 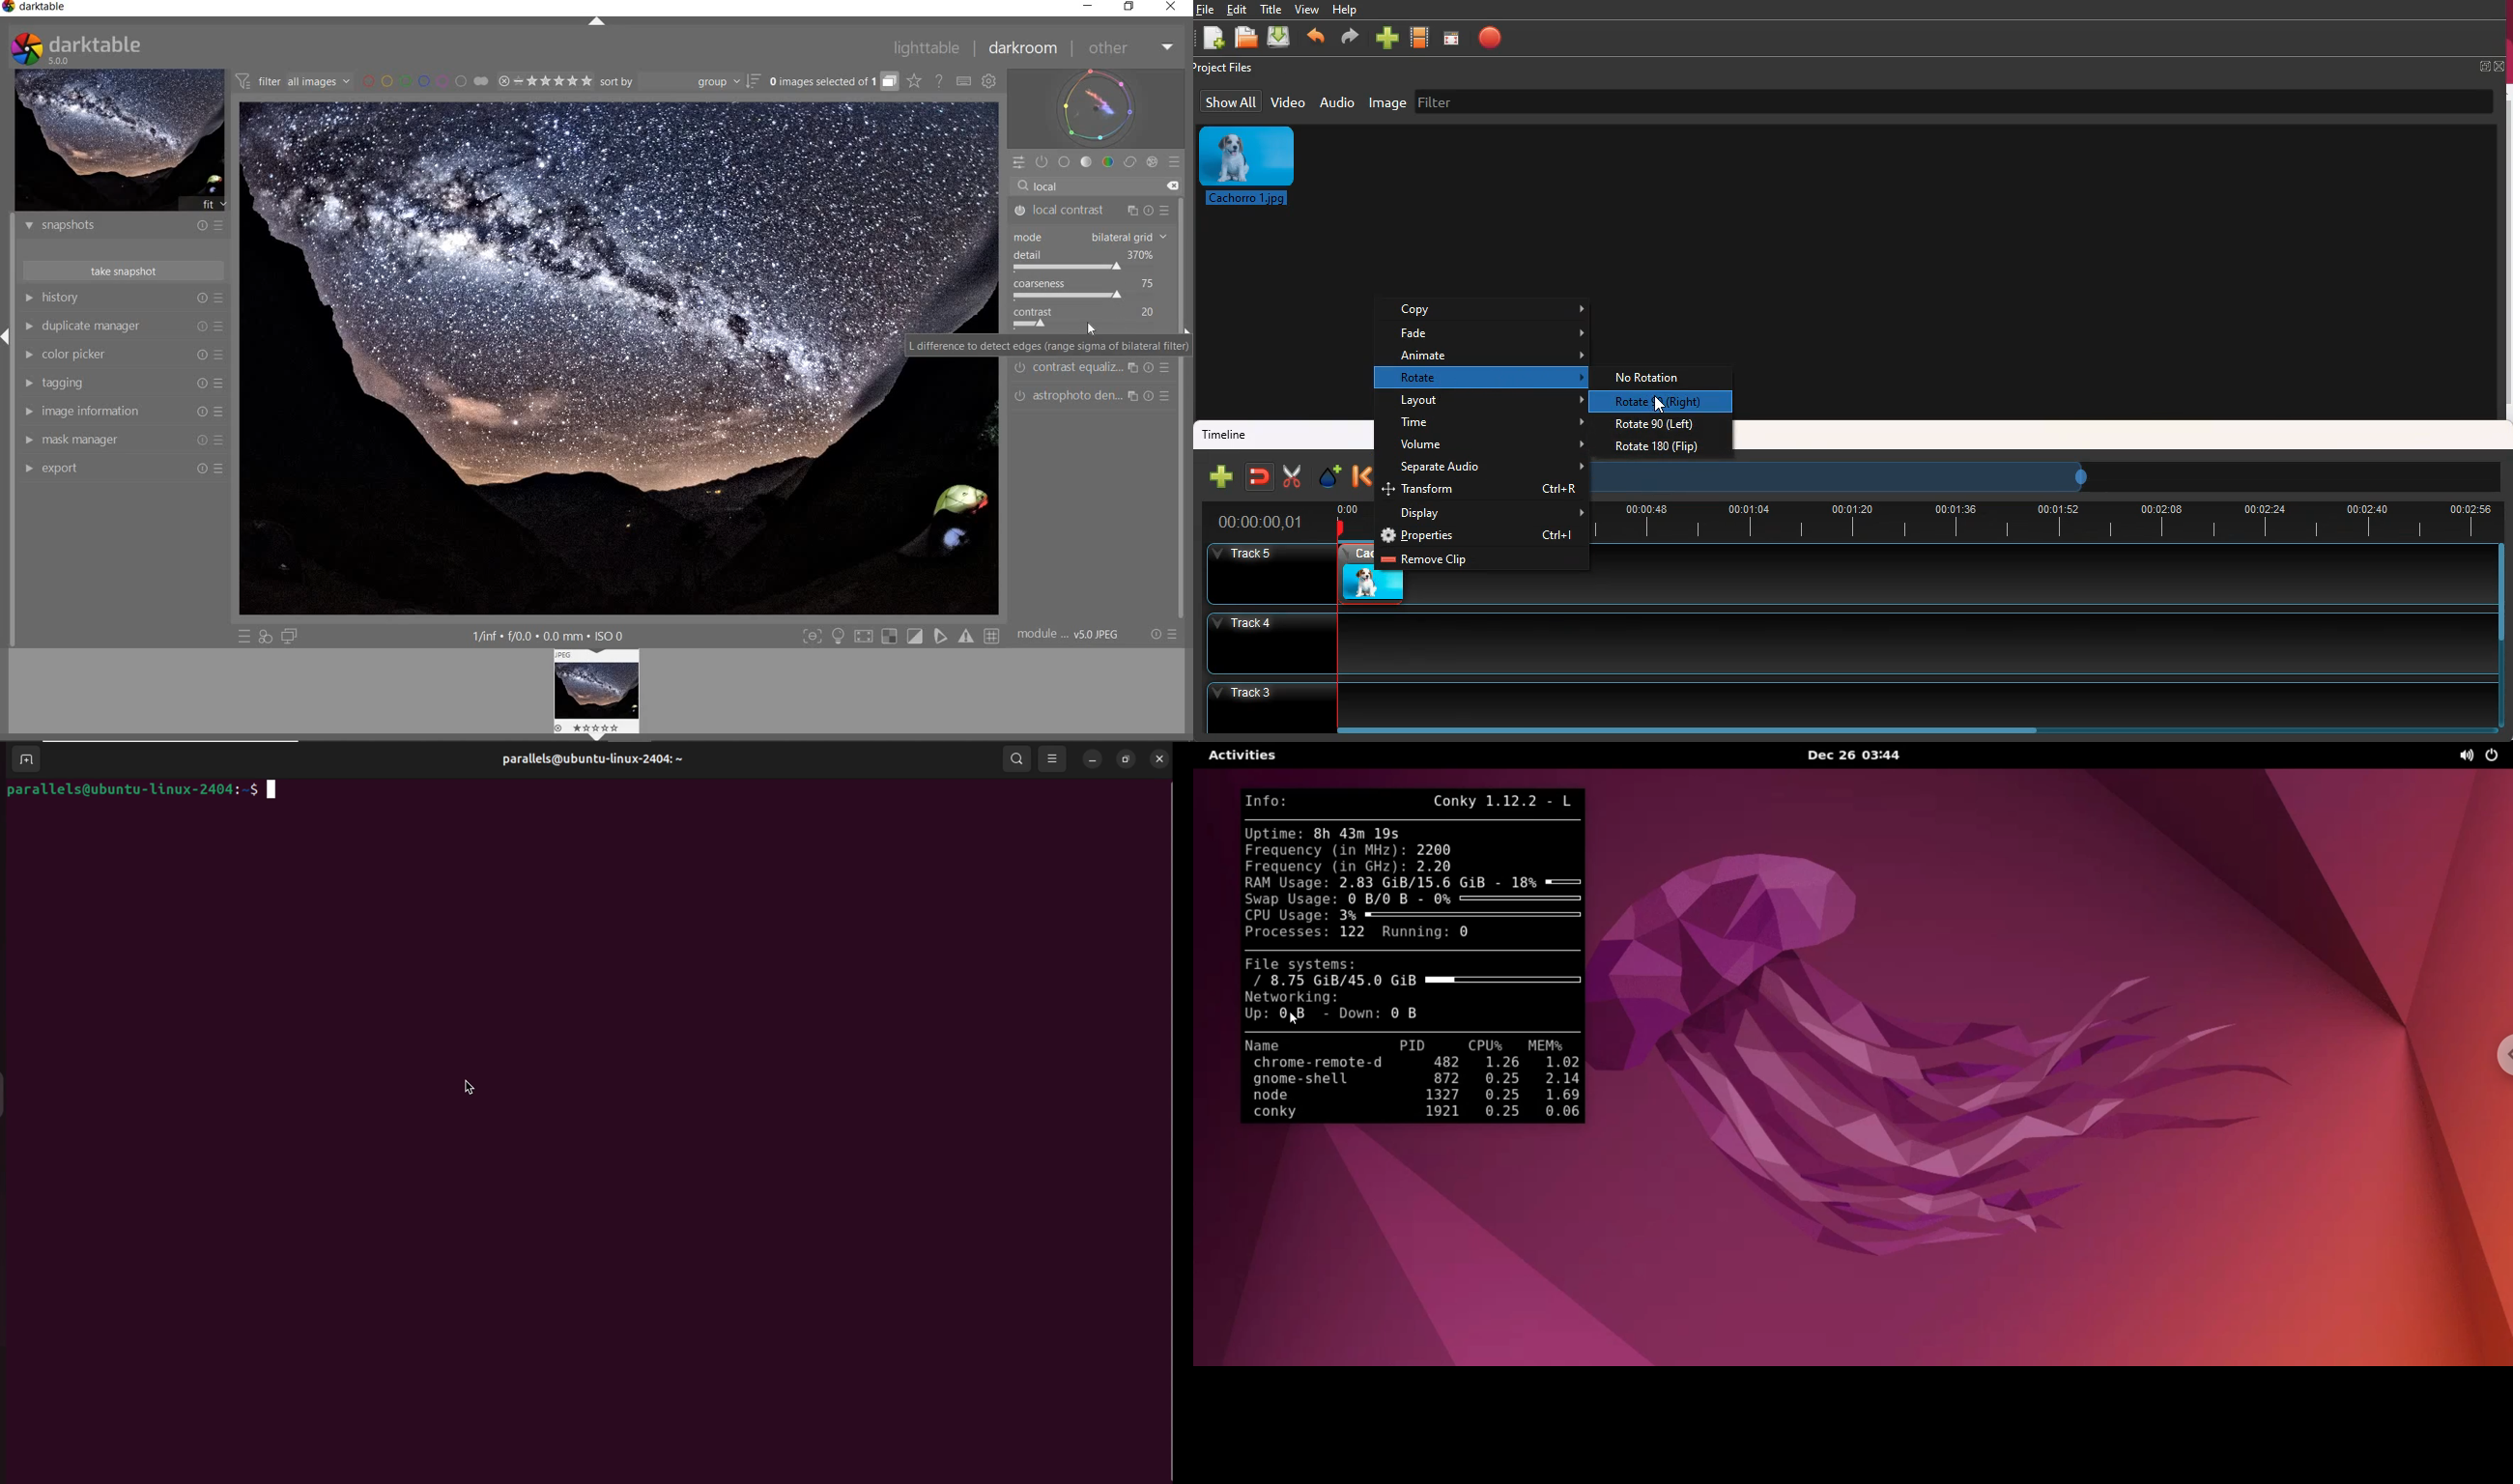 What do you see at coordinates (27, 47) in the screenshot?
I see `darktable logo` at bounding box center [27, 47].